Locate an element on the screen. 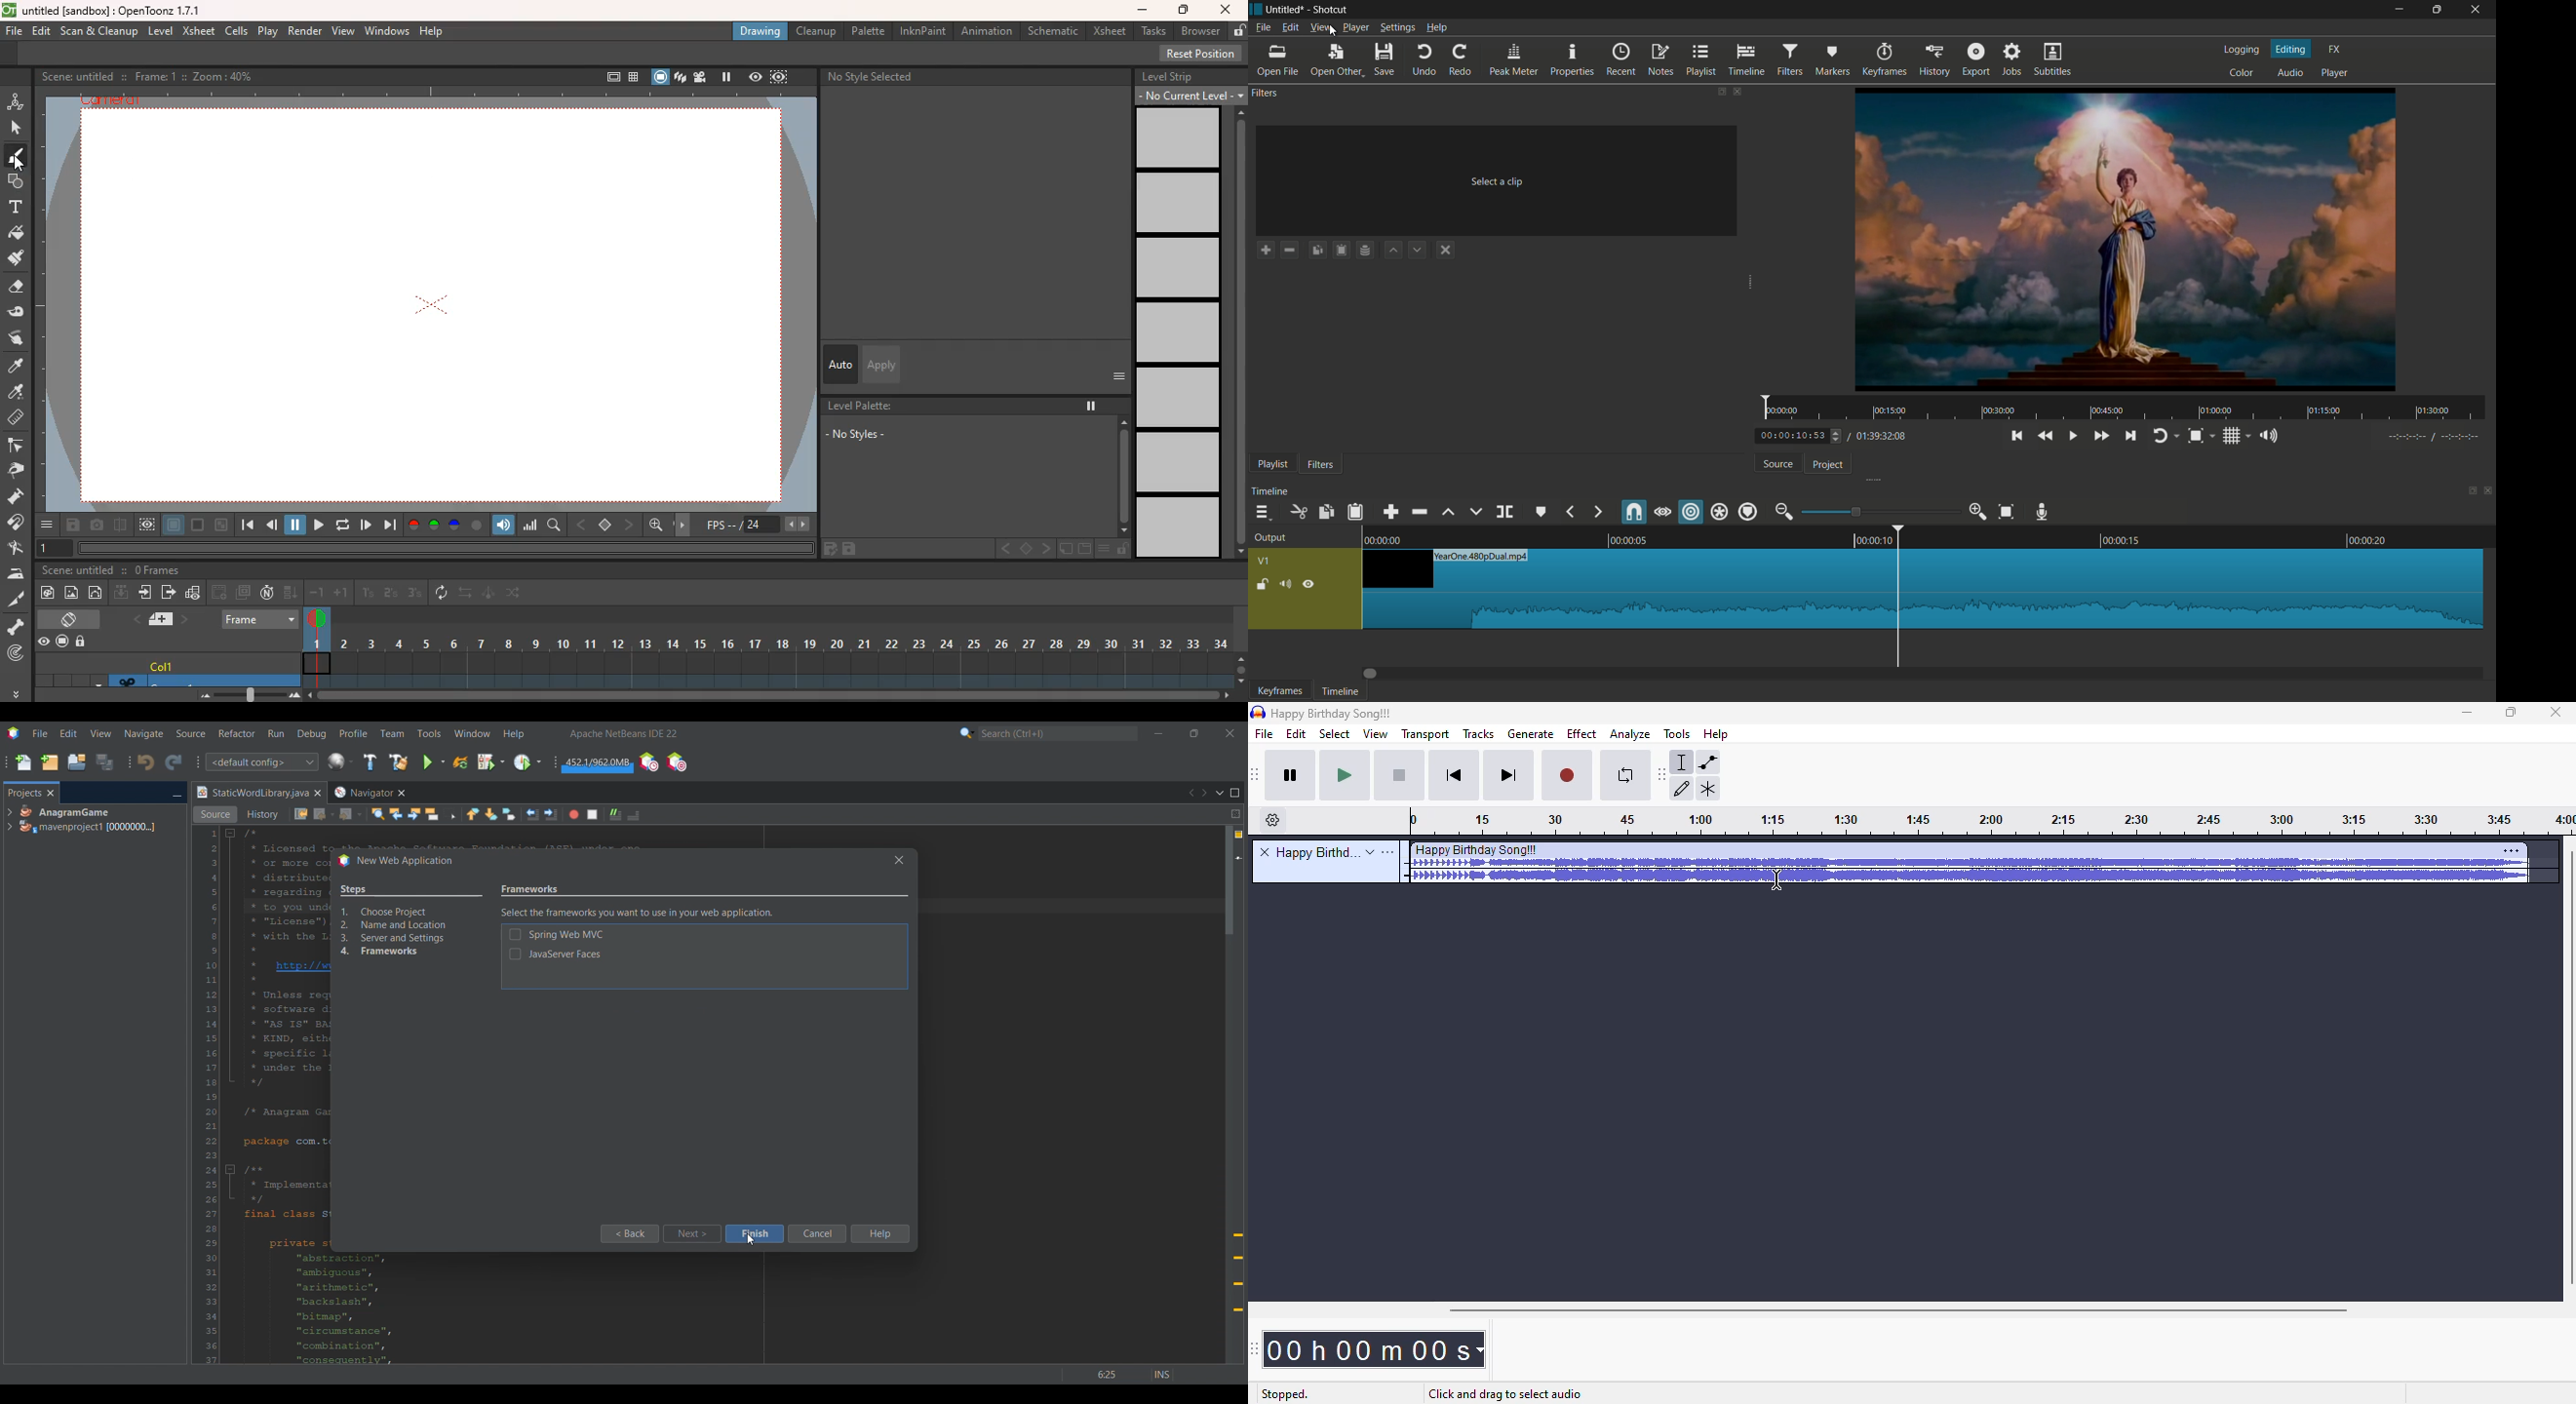  Minimize is located at coordinates (177, 794).